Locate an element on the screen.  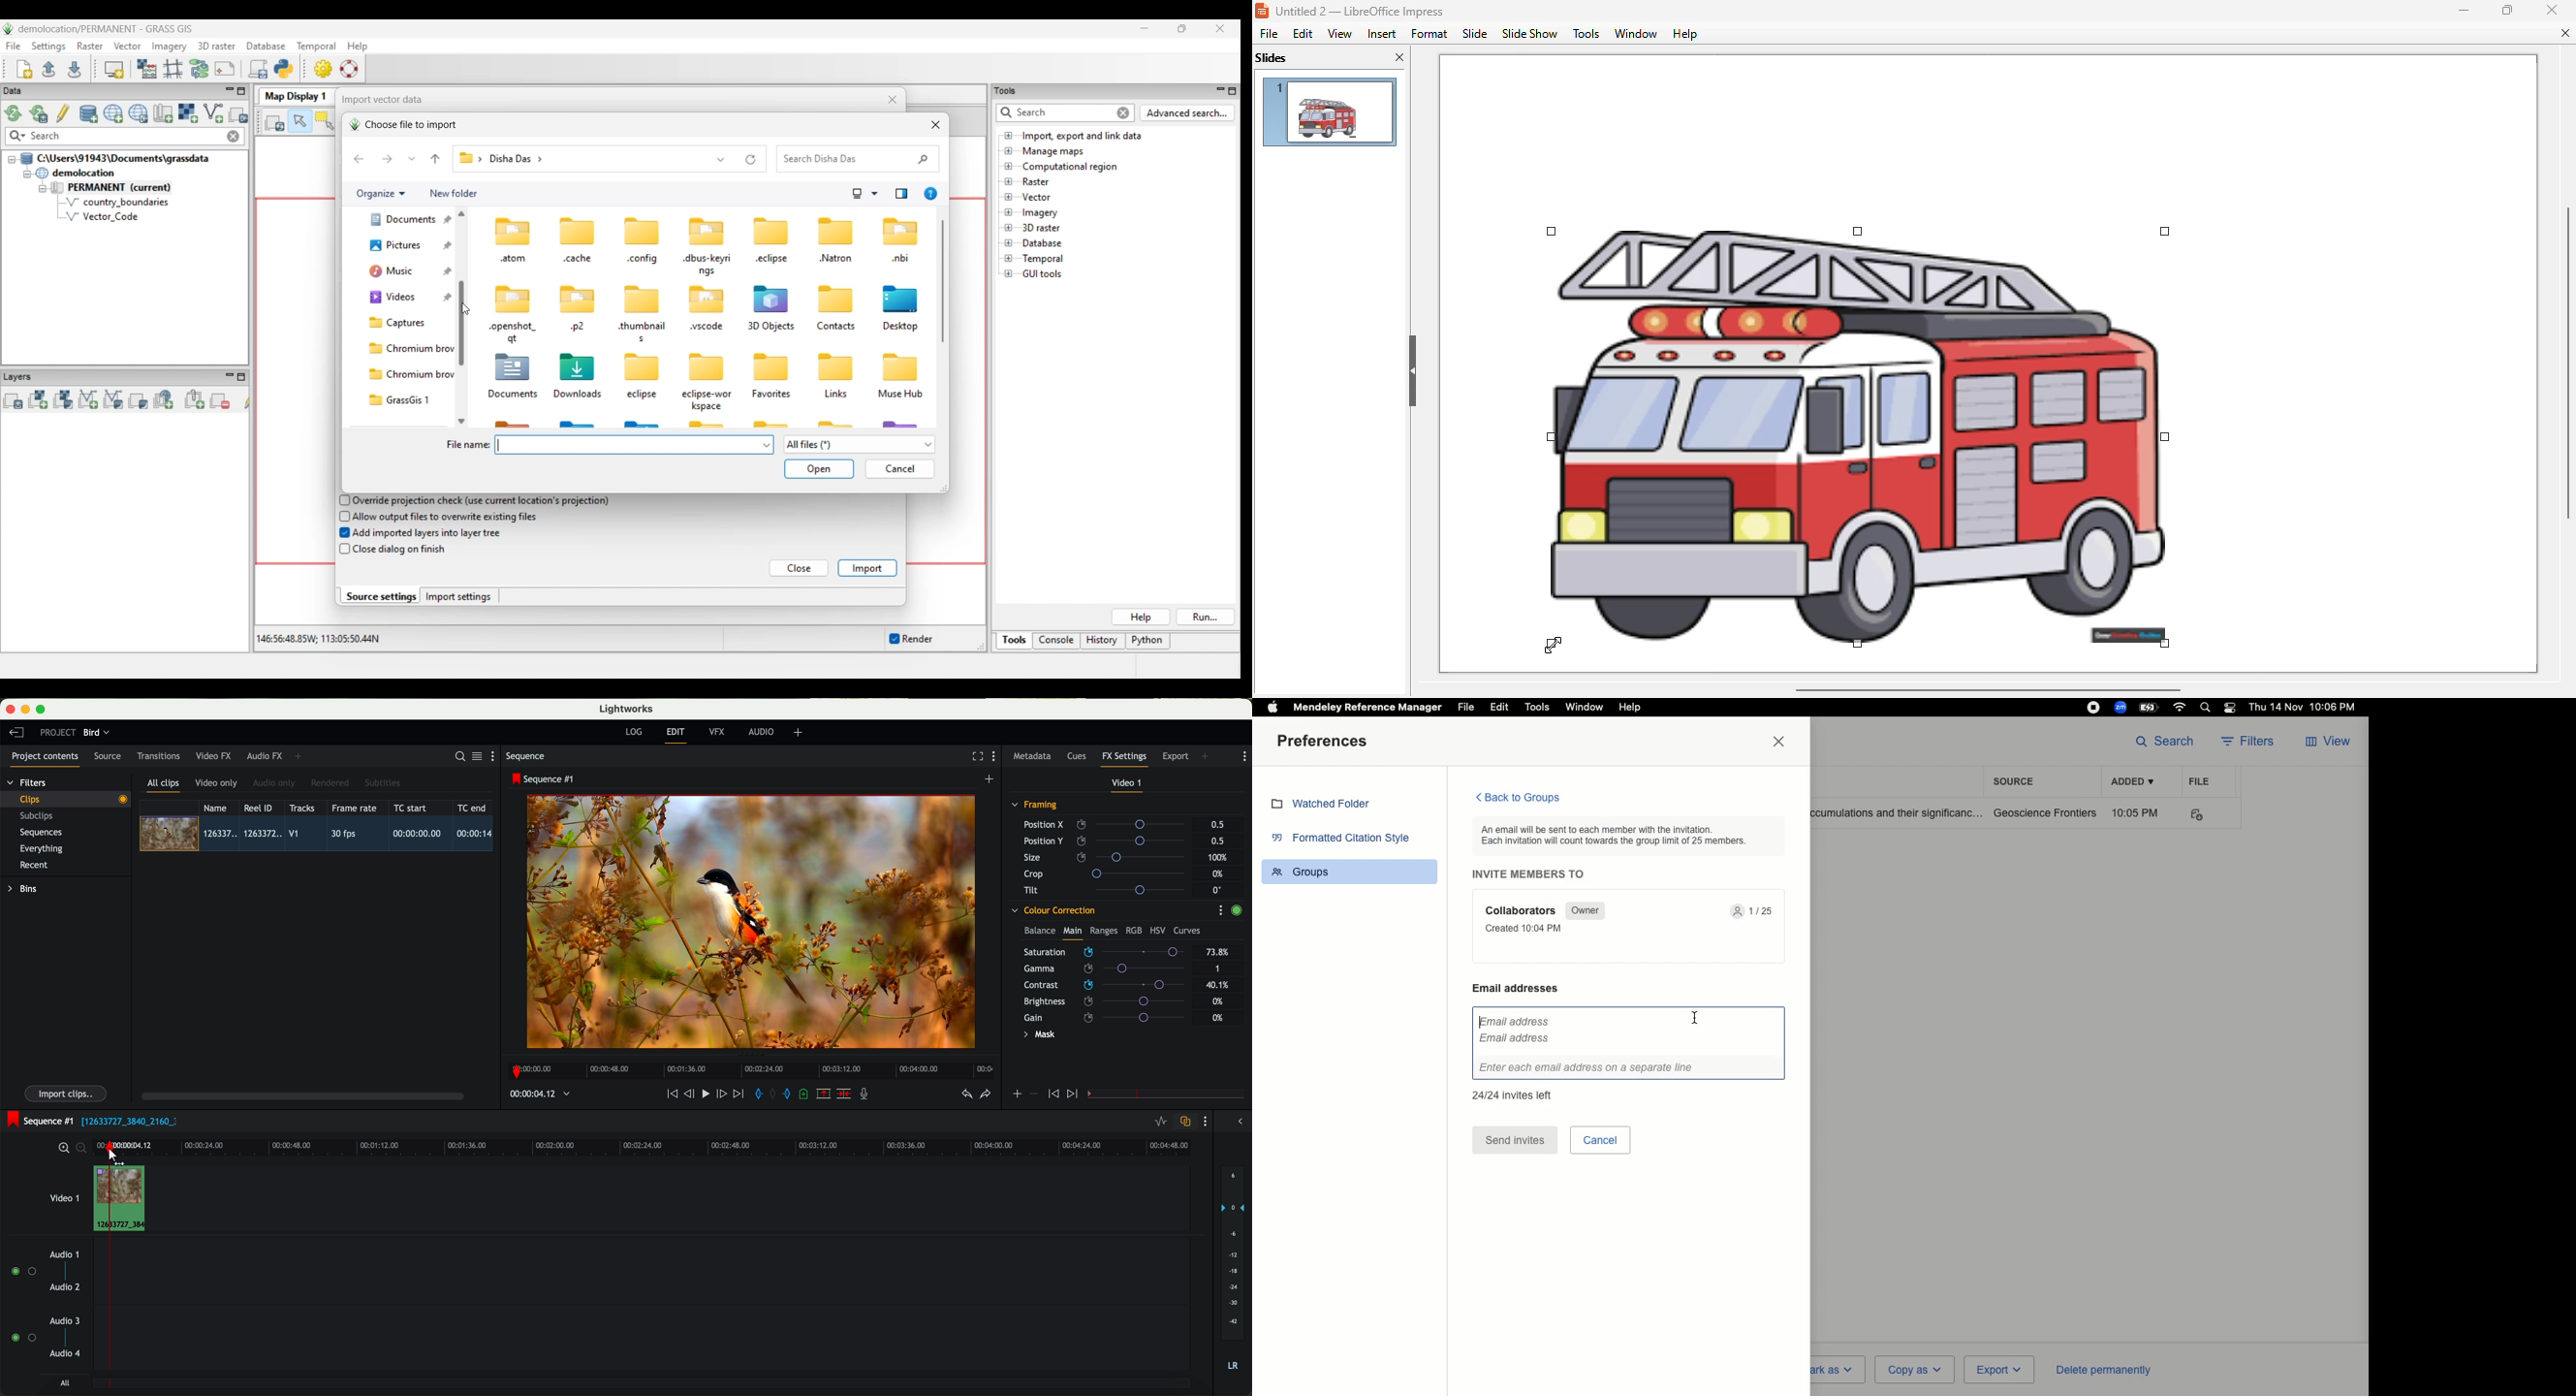
play is located at coordinates (705, 1093).